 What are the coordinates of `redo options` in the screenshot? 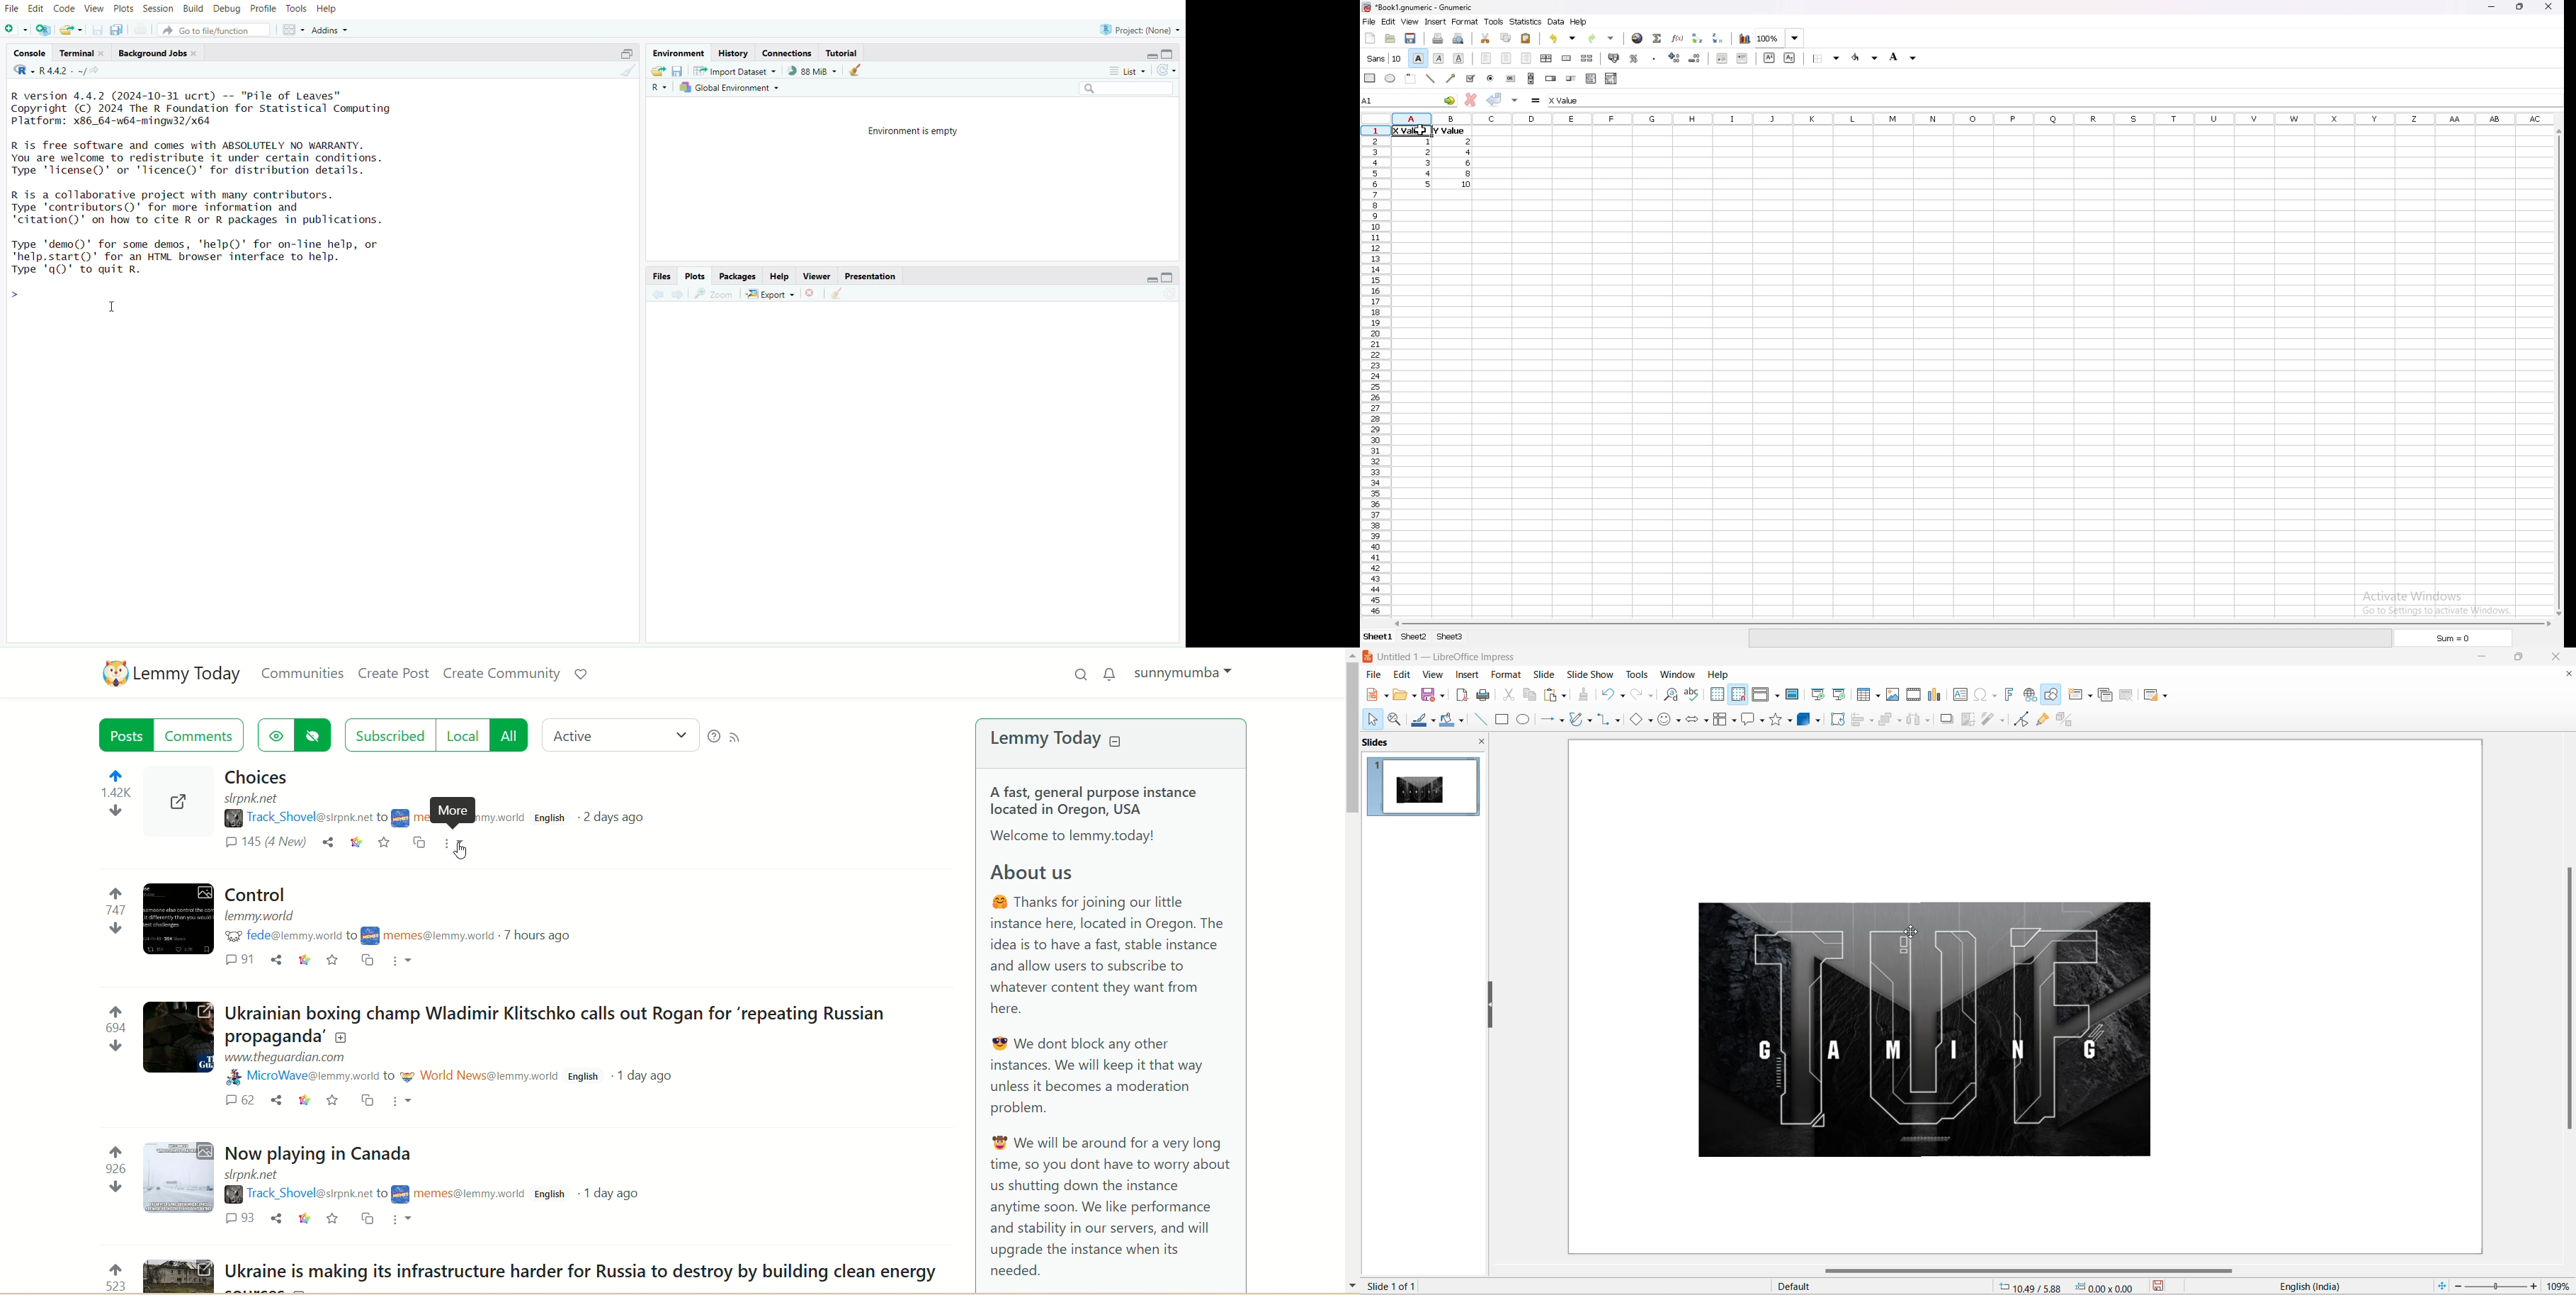 It's located at (1652, 696).